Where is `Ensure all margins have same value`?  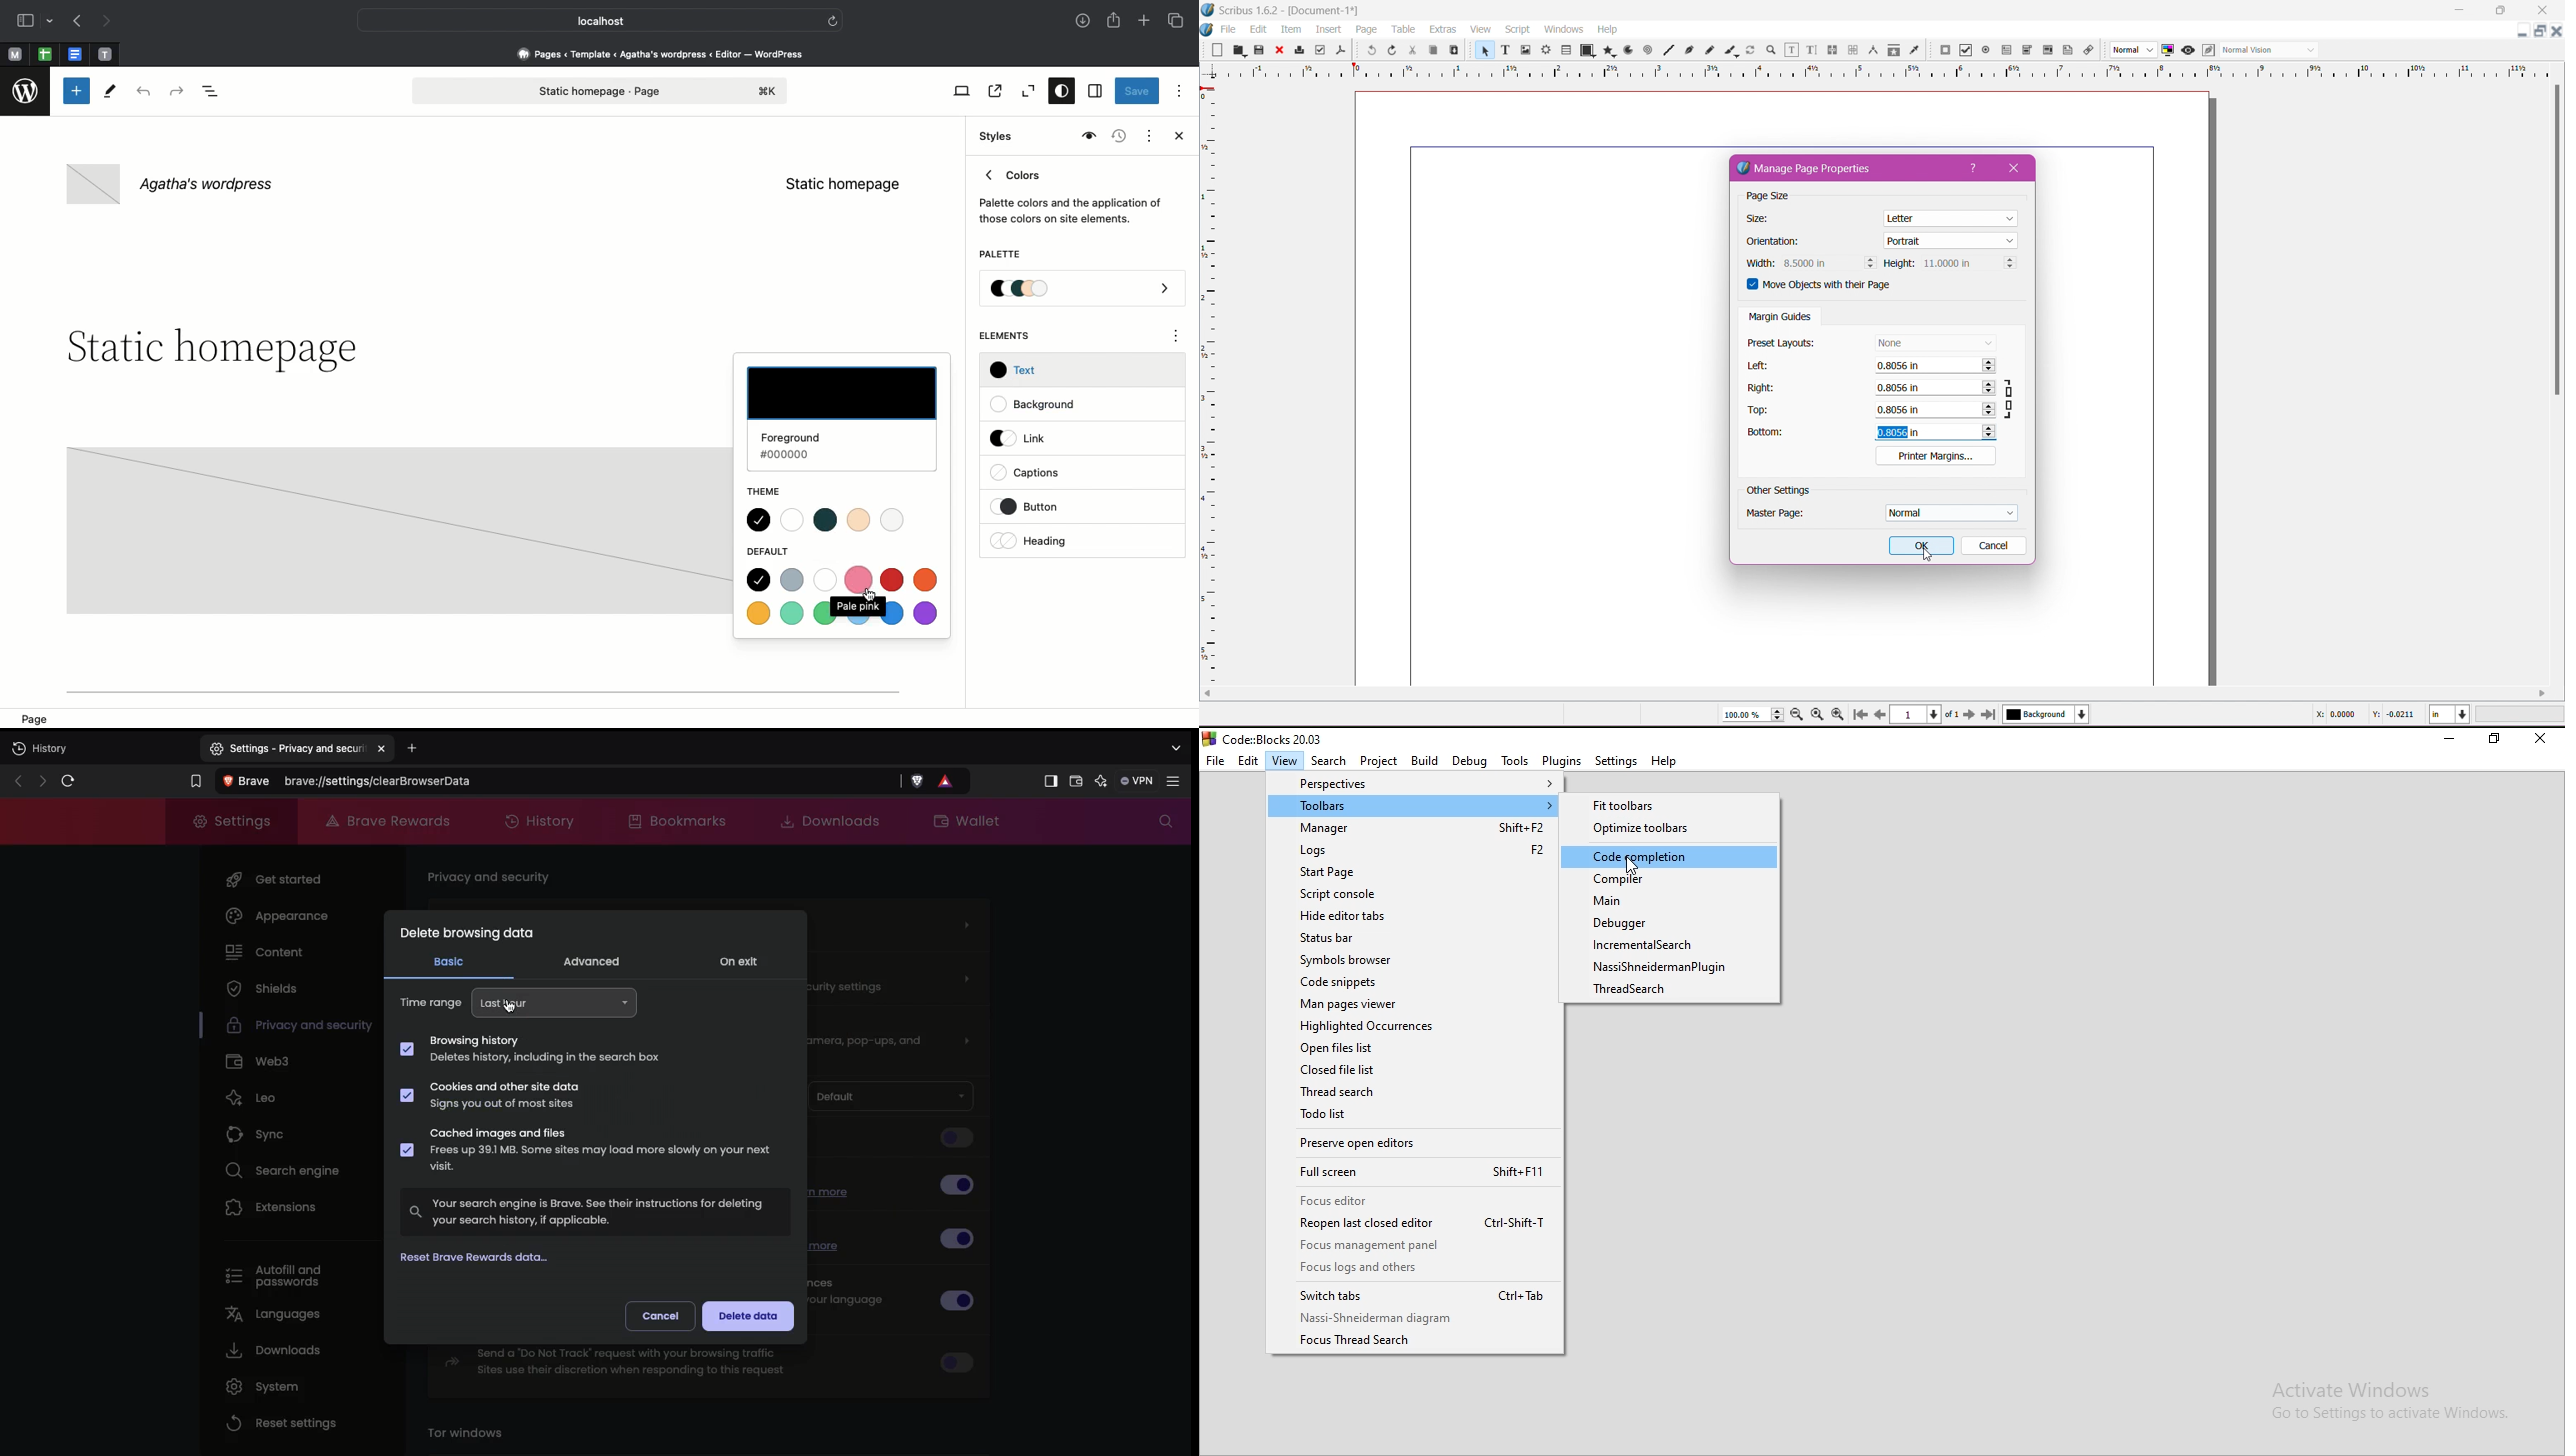
Ensure all margins have same value is located at coordinates (2011, 398).